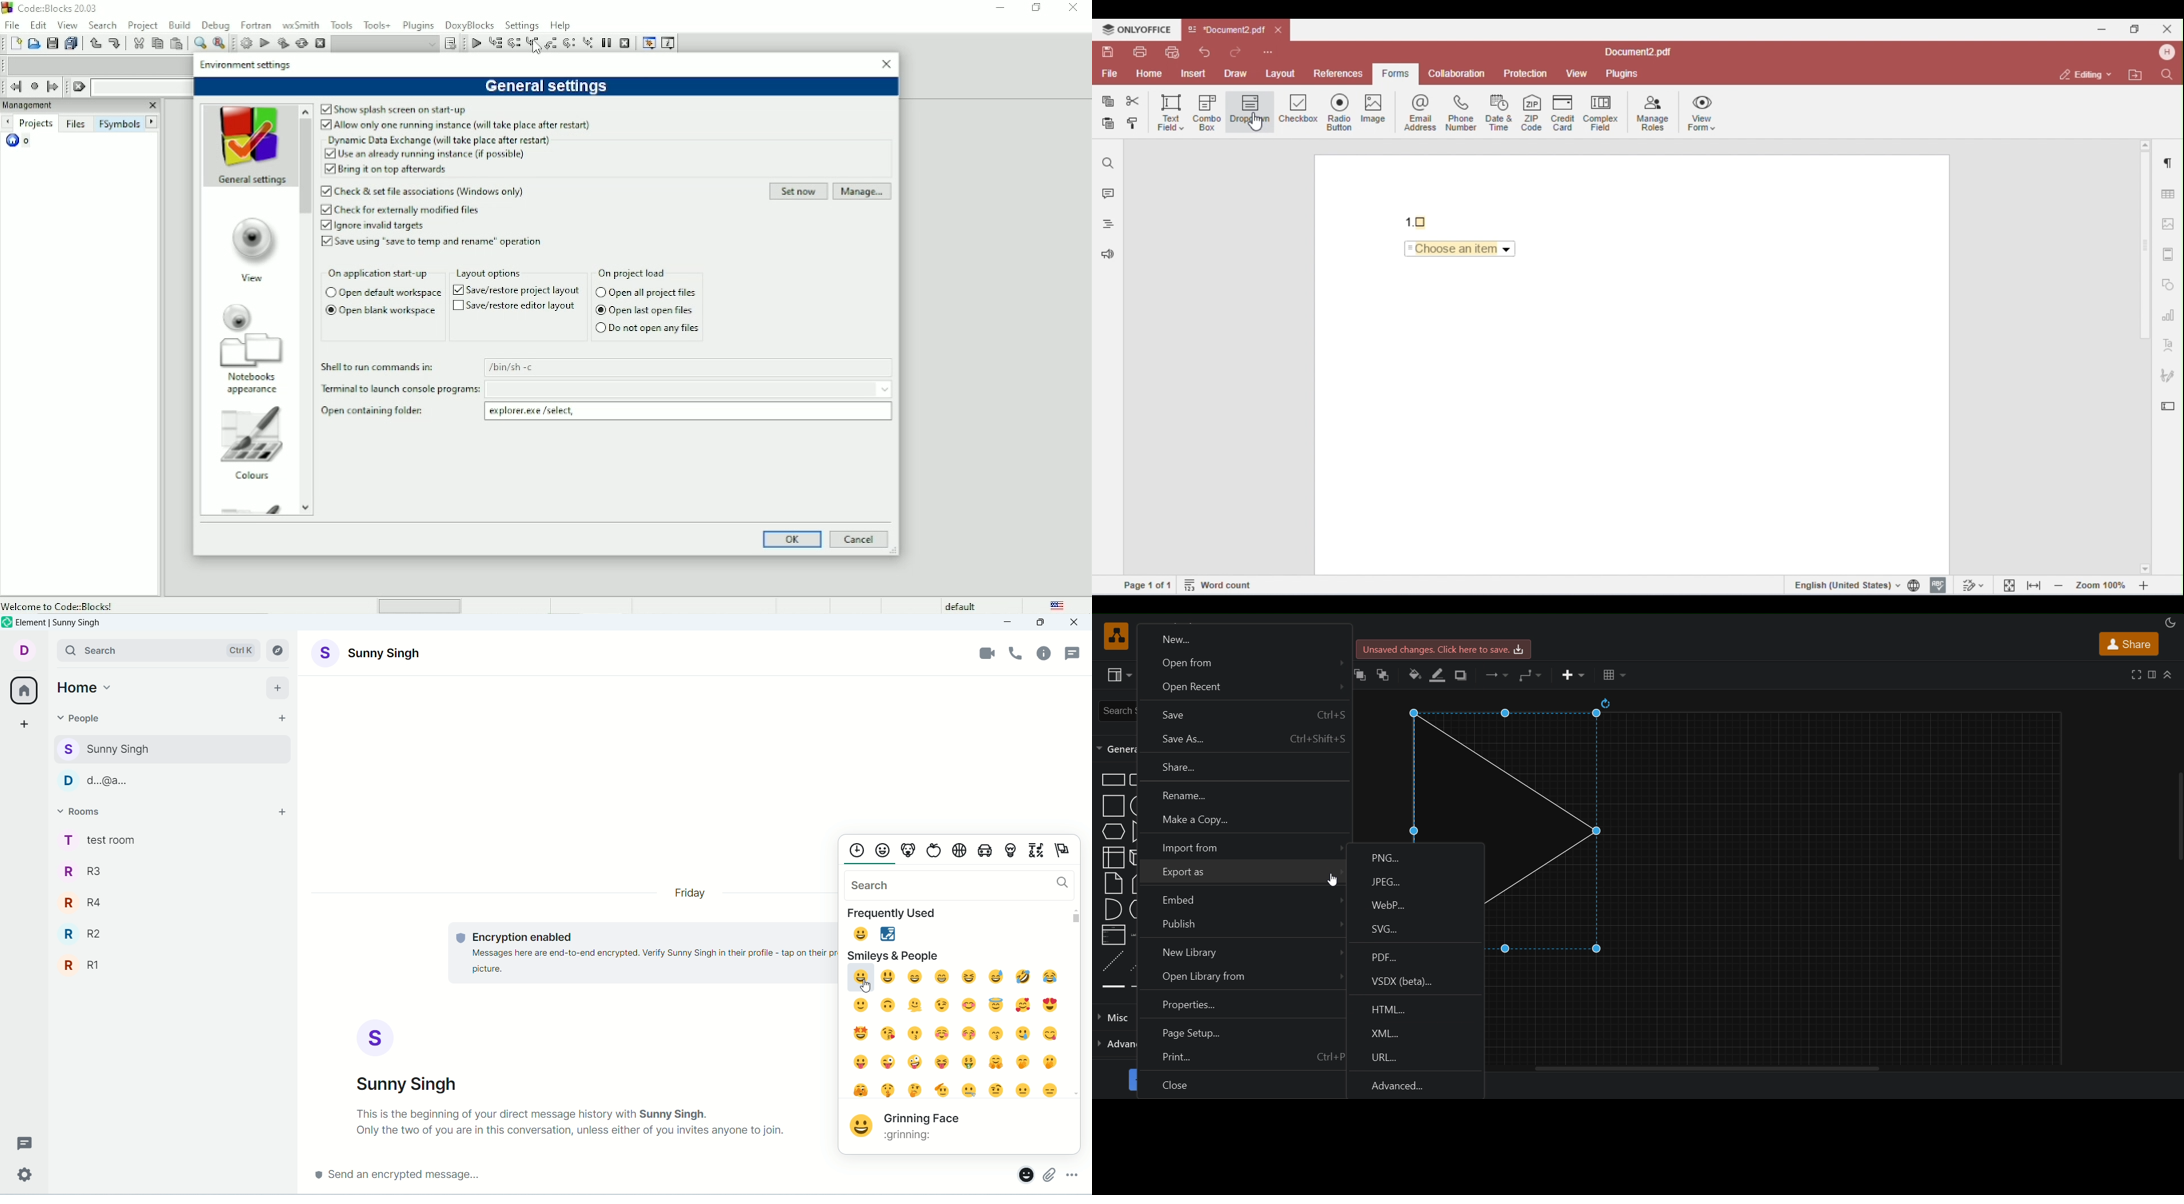  What do you see at coordinates (368, 652) in the screenshot?
I see `account` at bounding box center [368, 652].